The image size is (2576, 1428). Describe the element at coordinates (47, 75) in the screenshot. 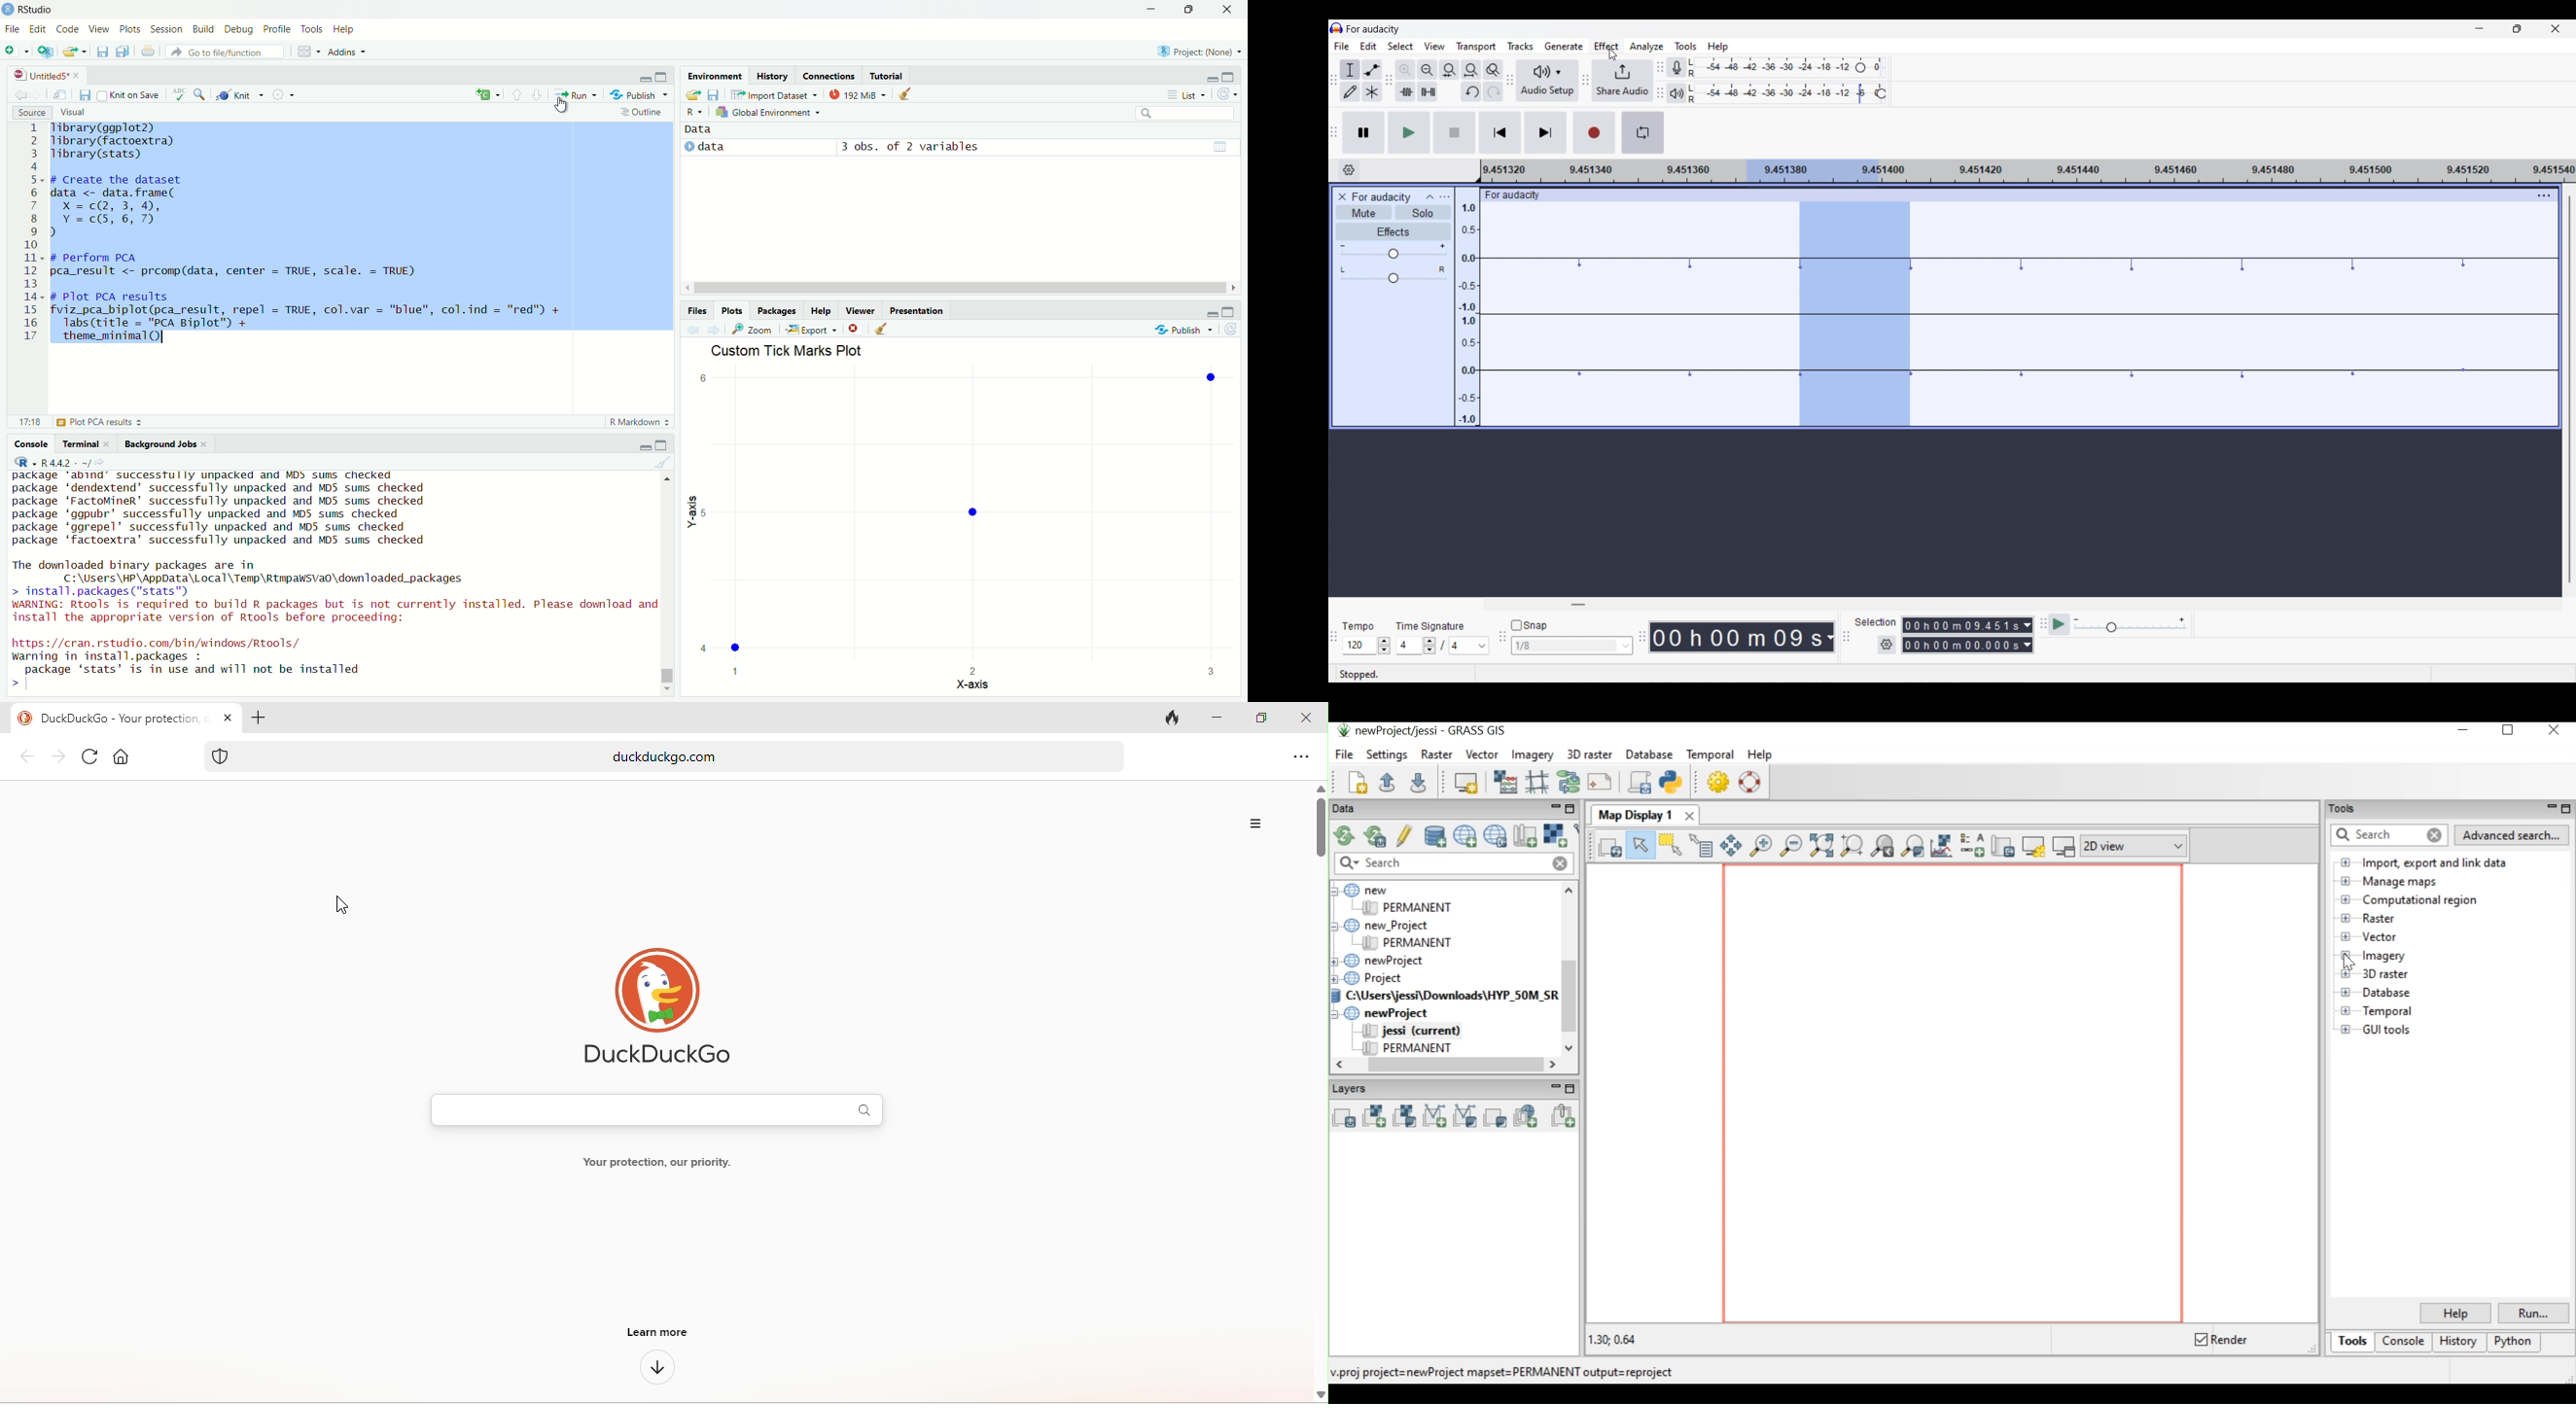

I see `file name: untitled5` at that location.